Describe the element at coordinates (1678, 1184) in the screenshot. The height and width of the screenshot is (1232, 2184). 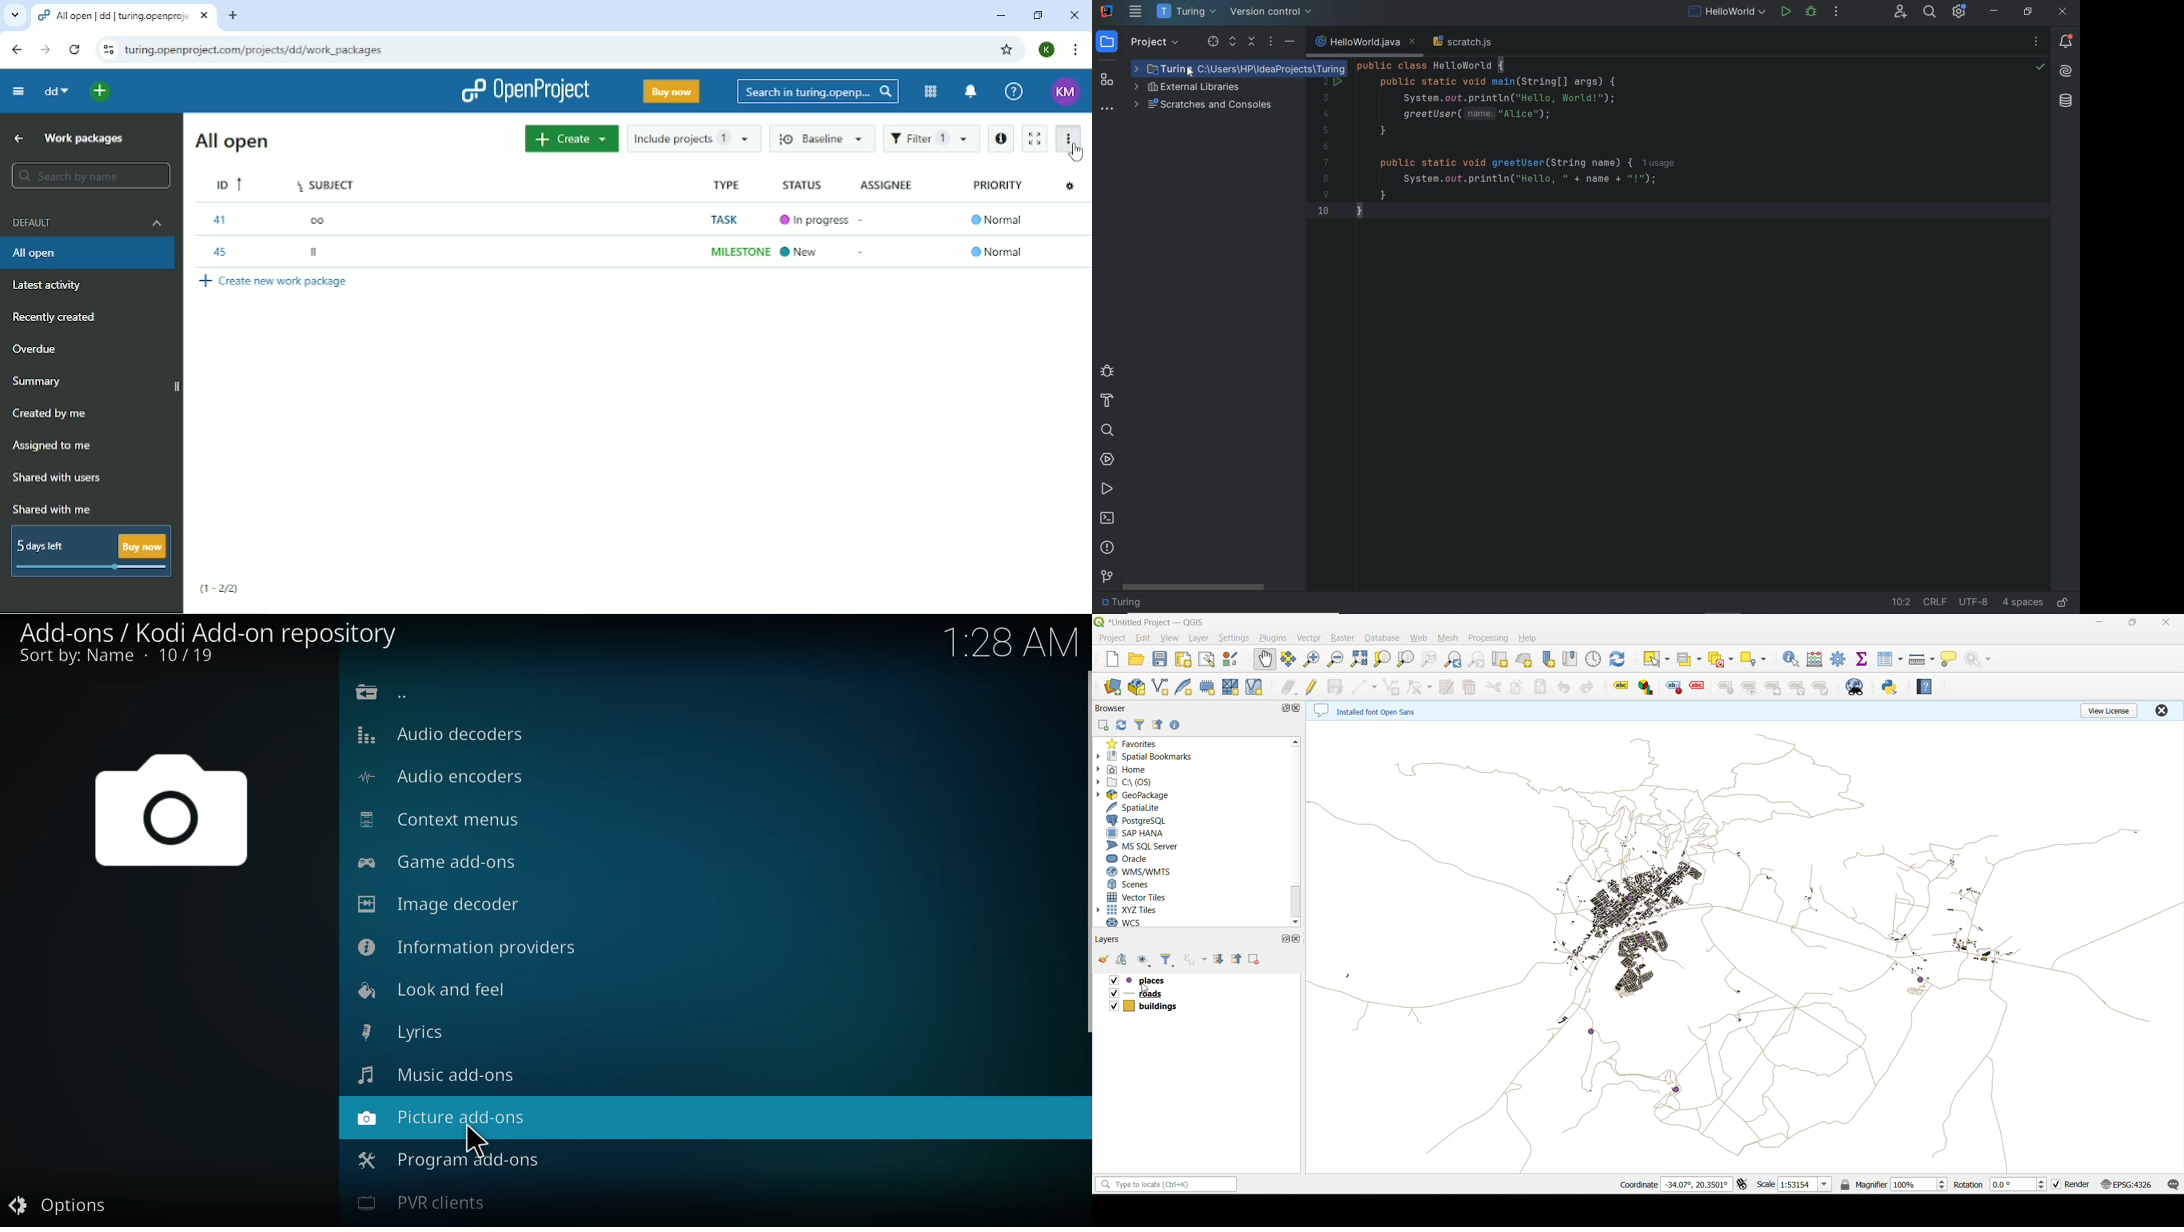
I see `coordinates` at that location.